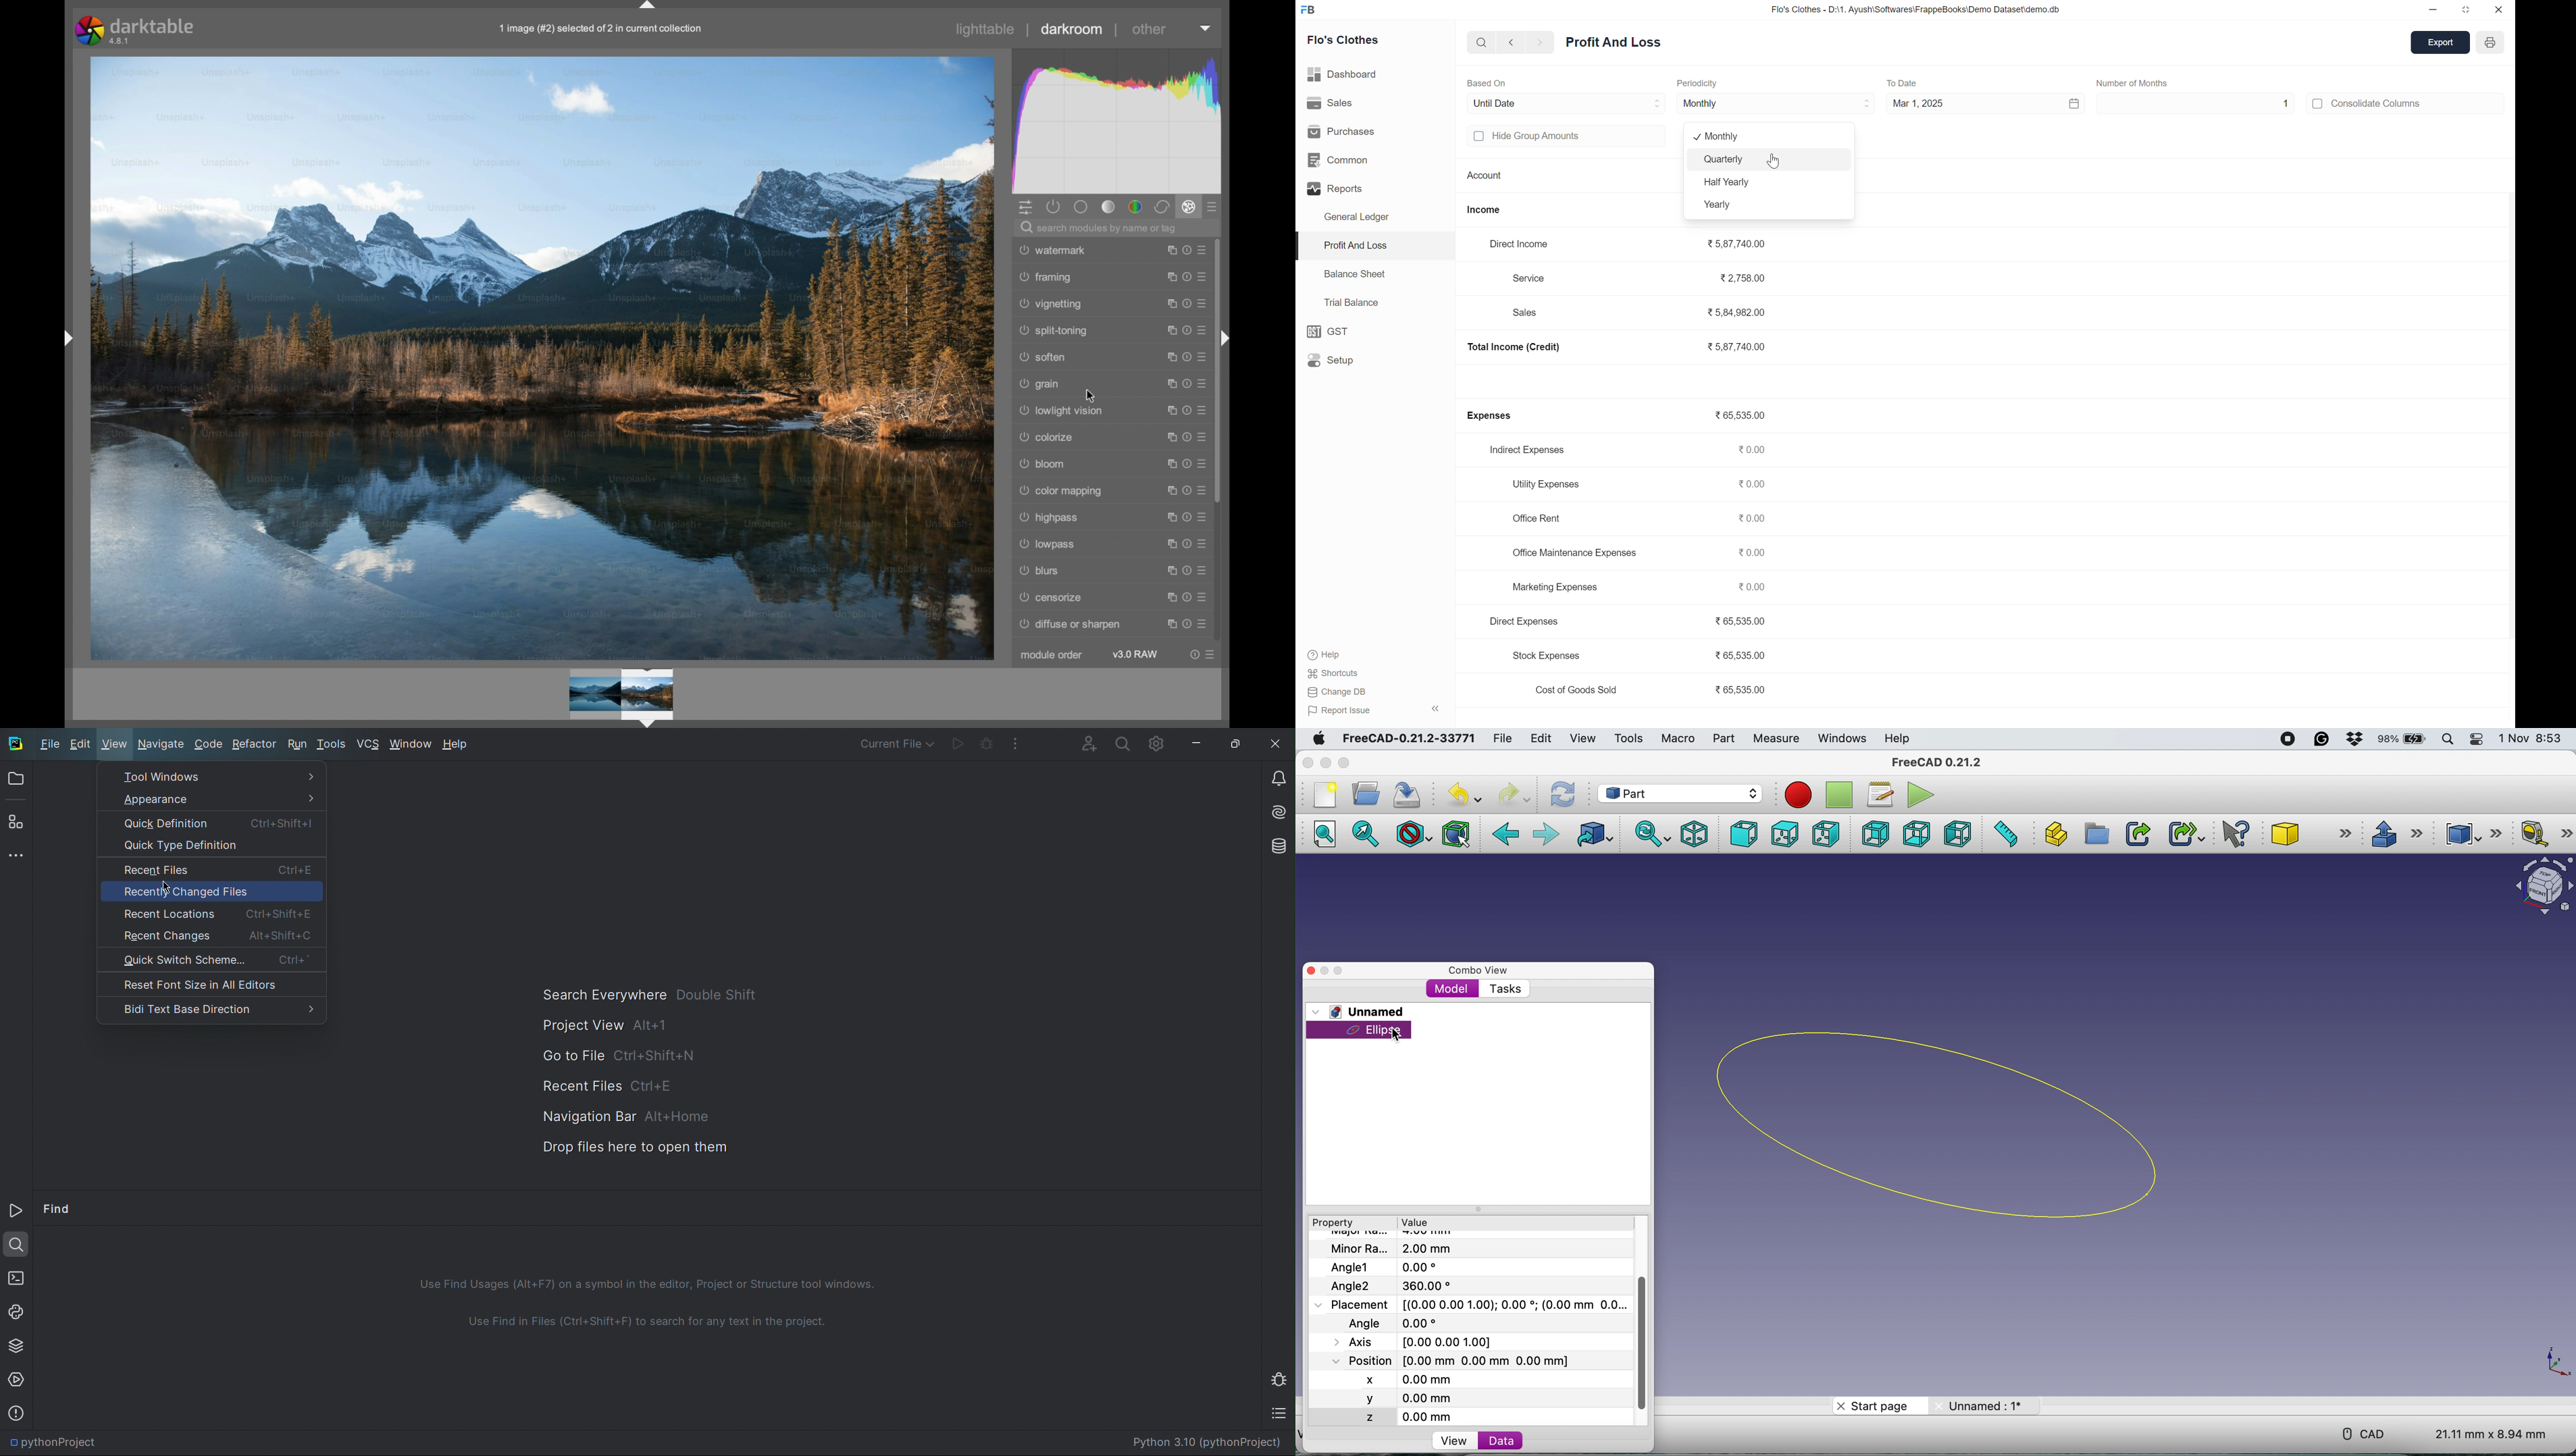 This screenshot has height=1456, width=2576. I want to click on cad, so click(2366, 1432).